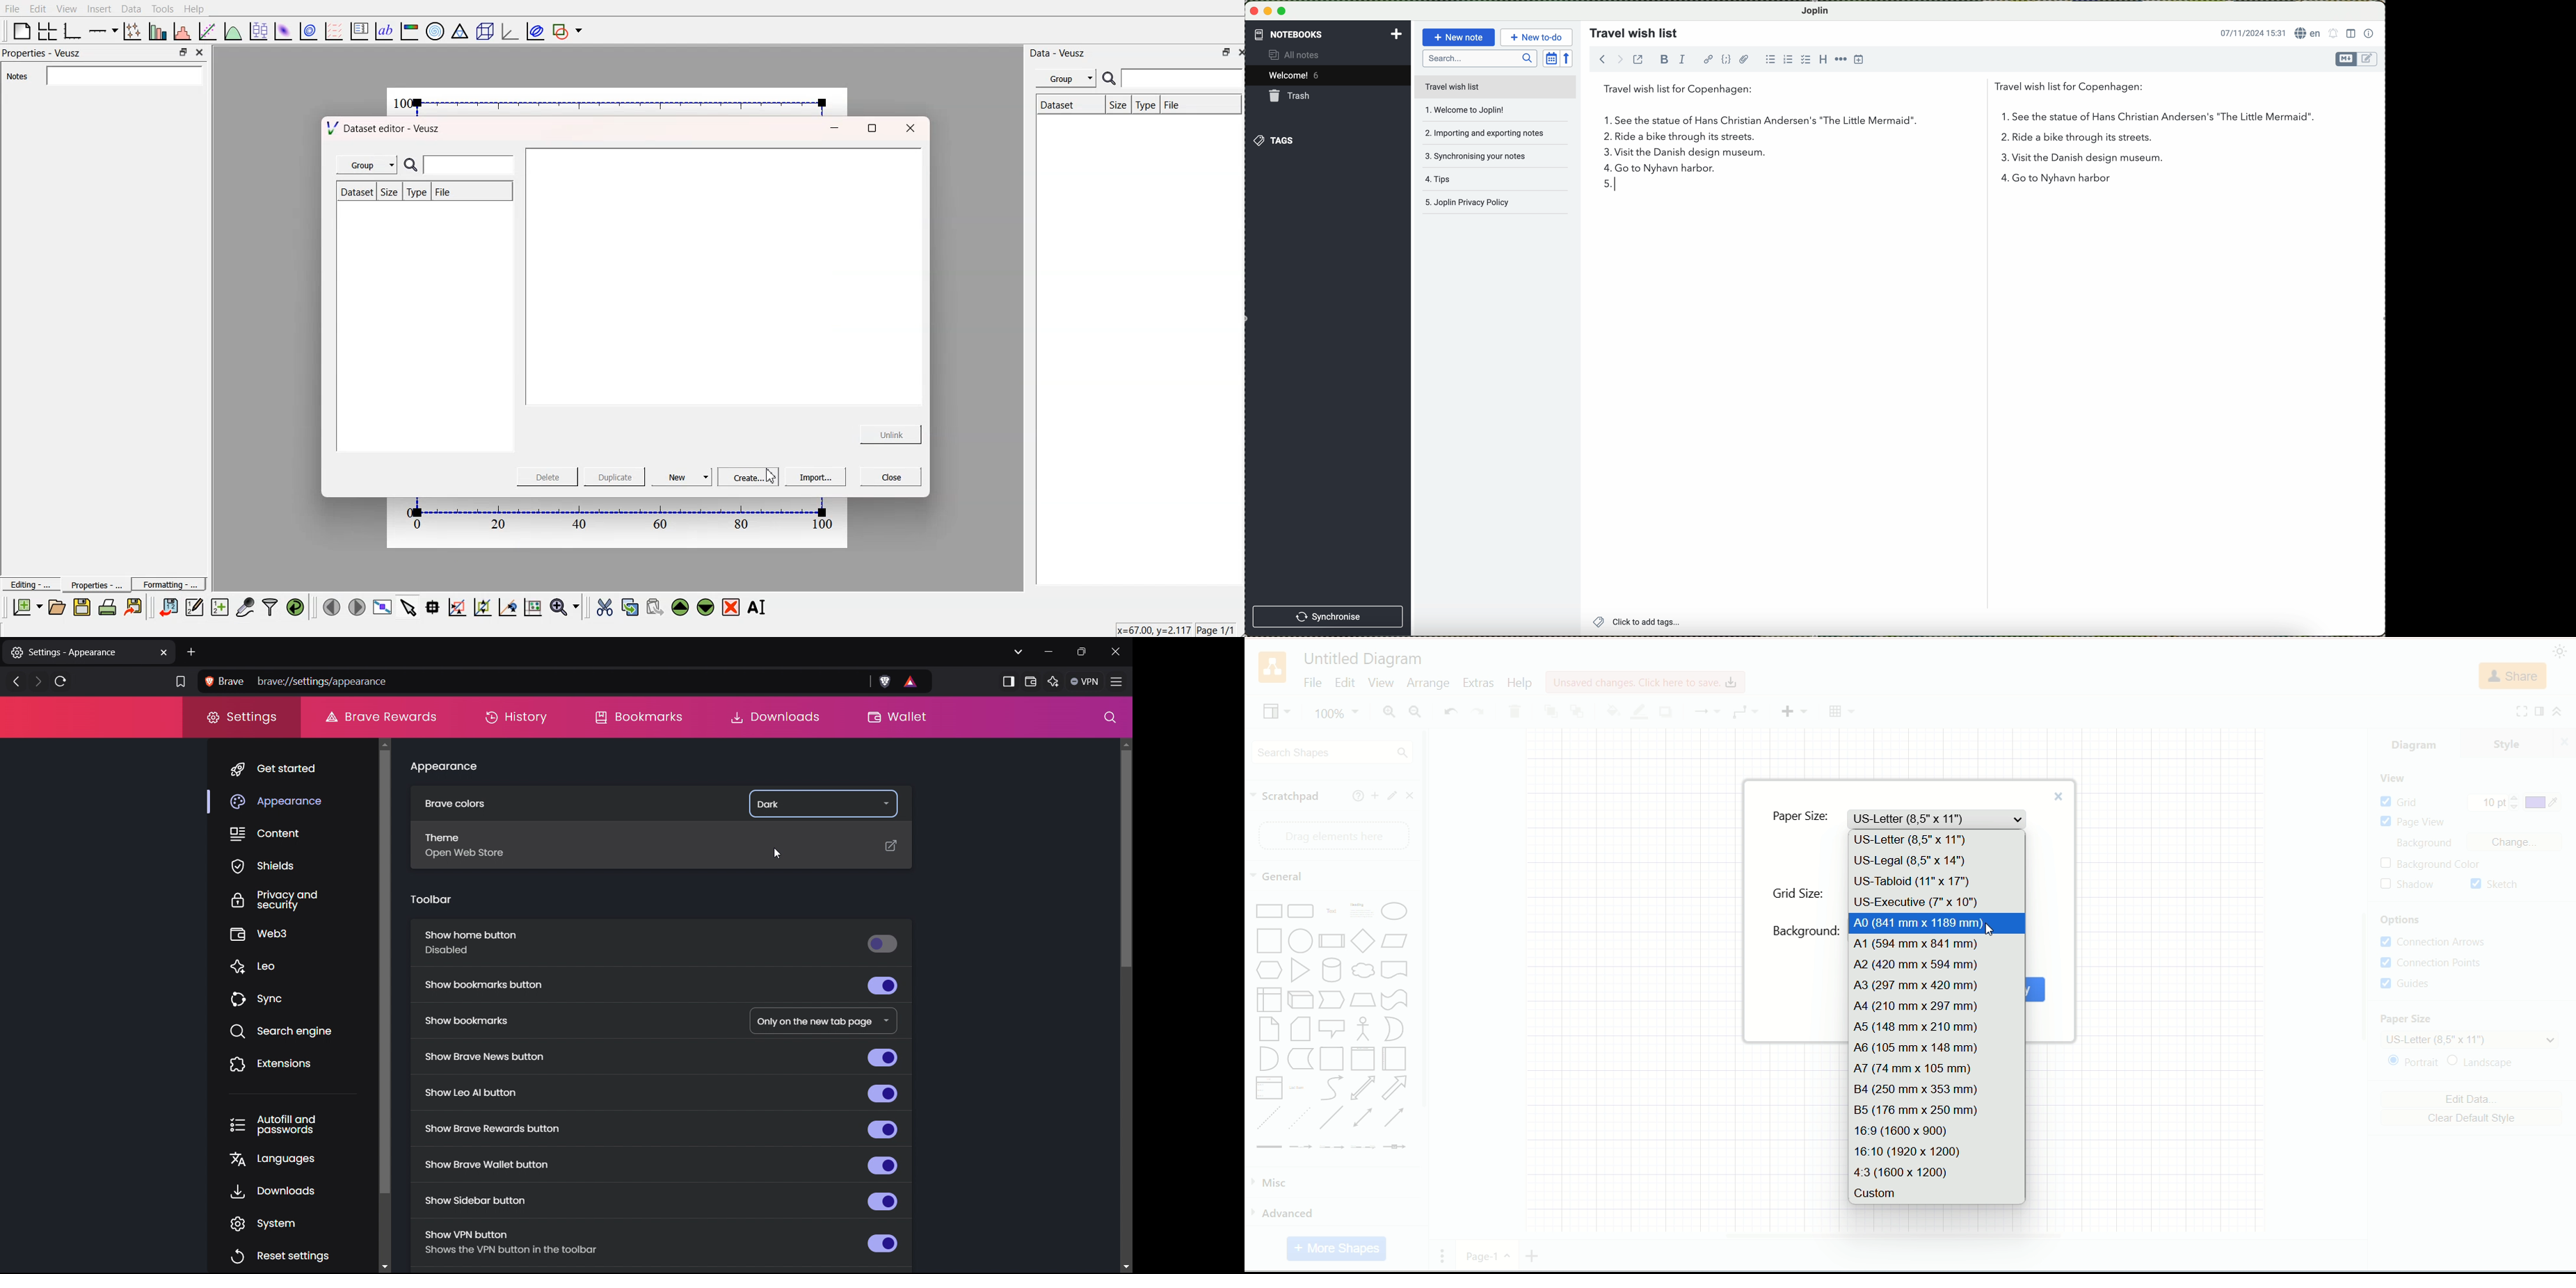  I want to click on Horizontal Container, so click(1394, 1060).